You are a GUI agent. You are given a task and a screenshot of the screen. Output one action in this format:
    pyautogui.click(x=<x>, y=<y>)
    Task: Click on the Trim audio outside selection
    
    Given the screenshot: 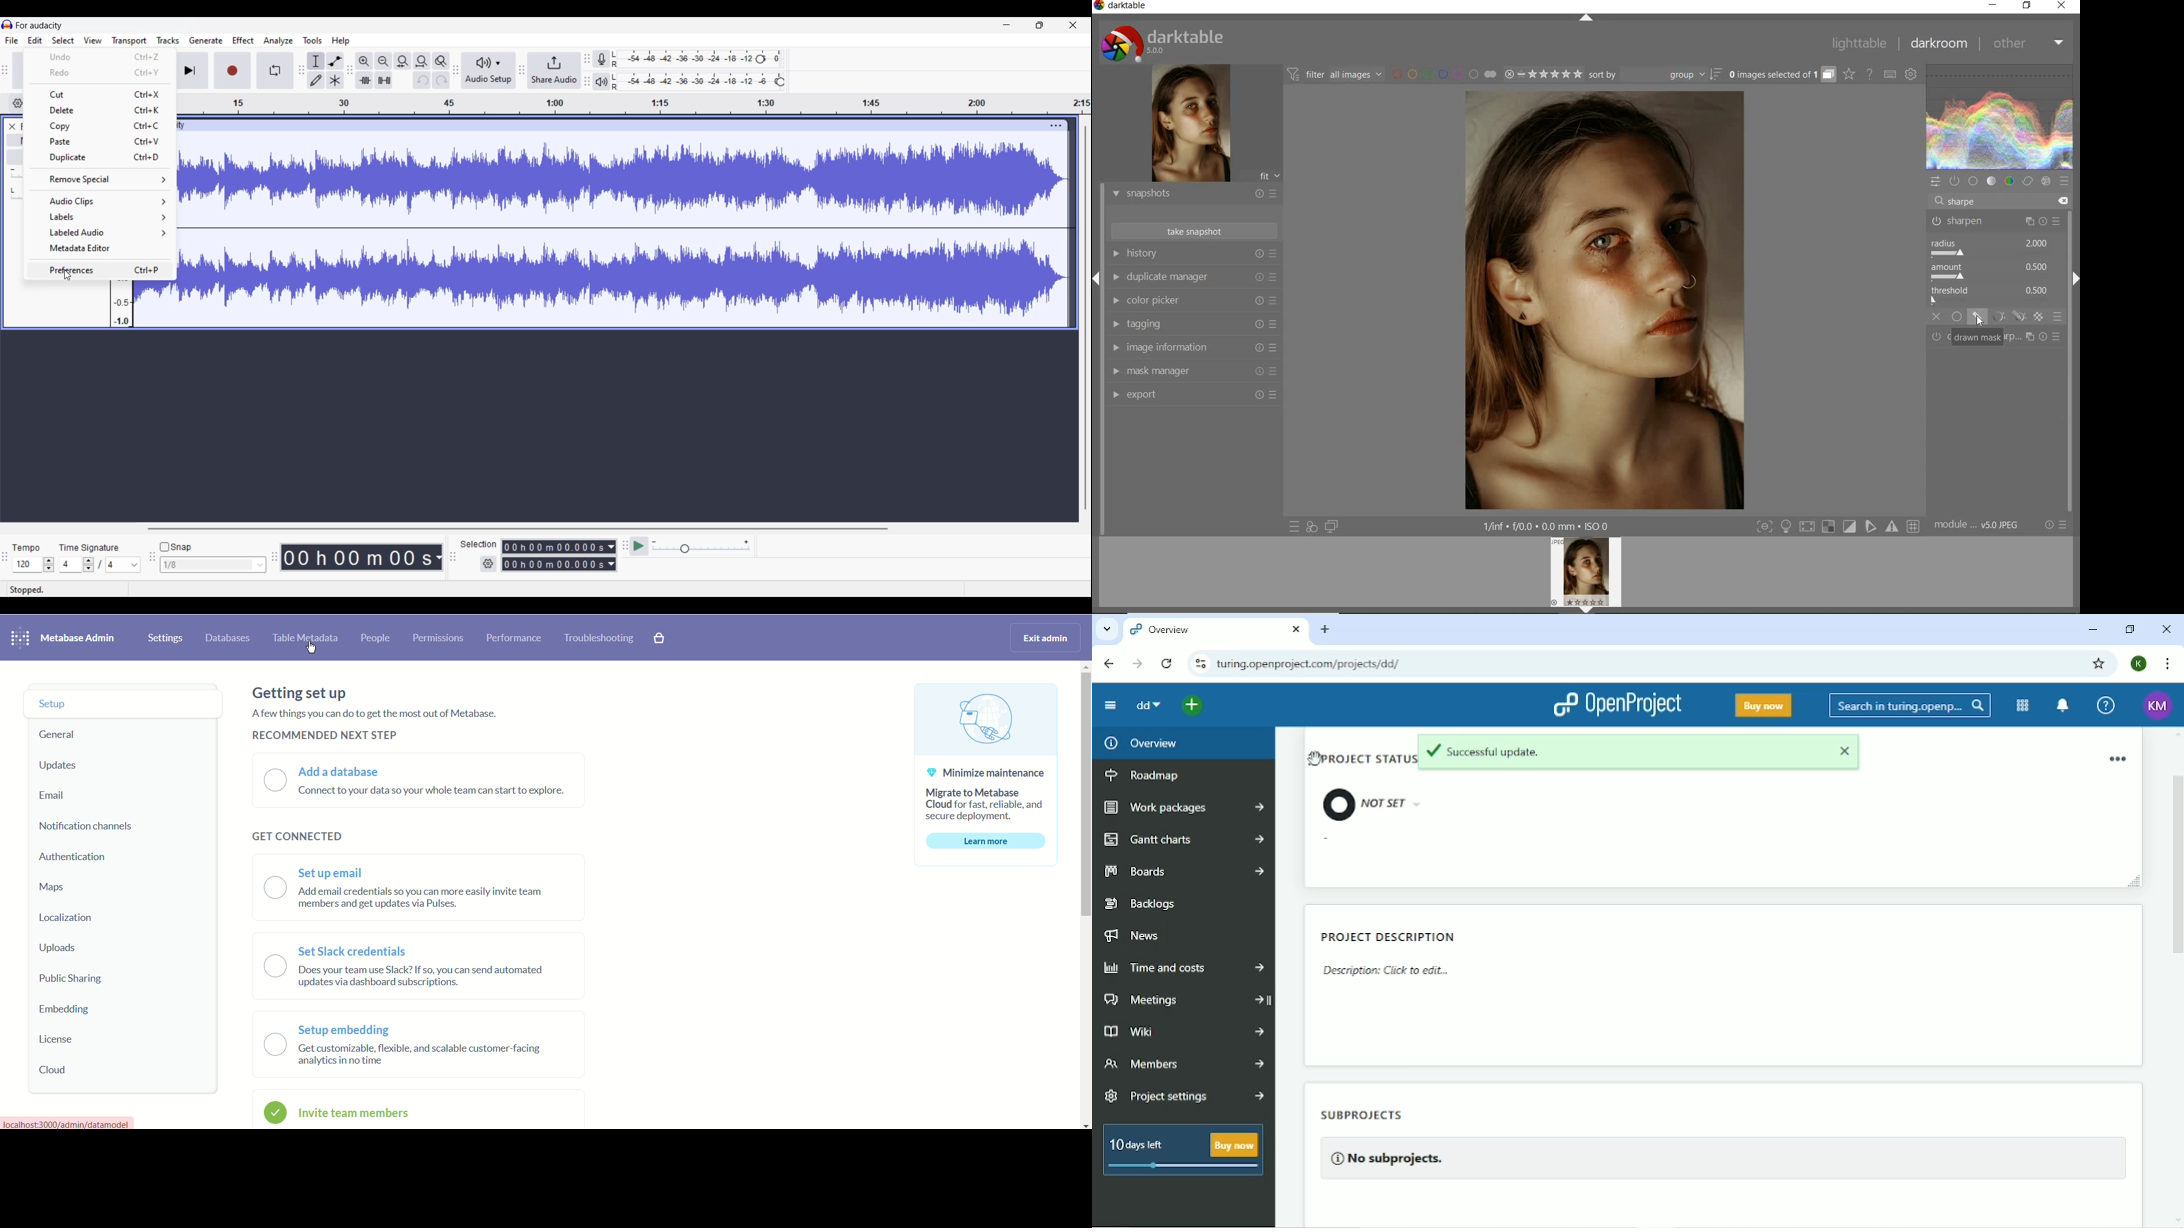 What is the action you would take?
    pyautogui.click(x=364, y=80)
    